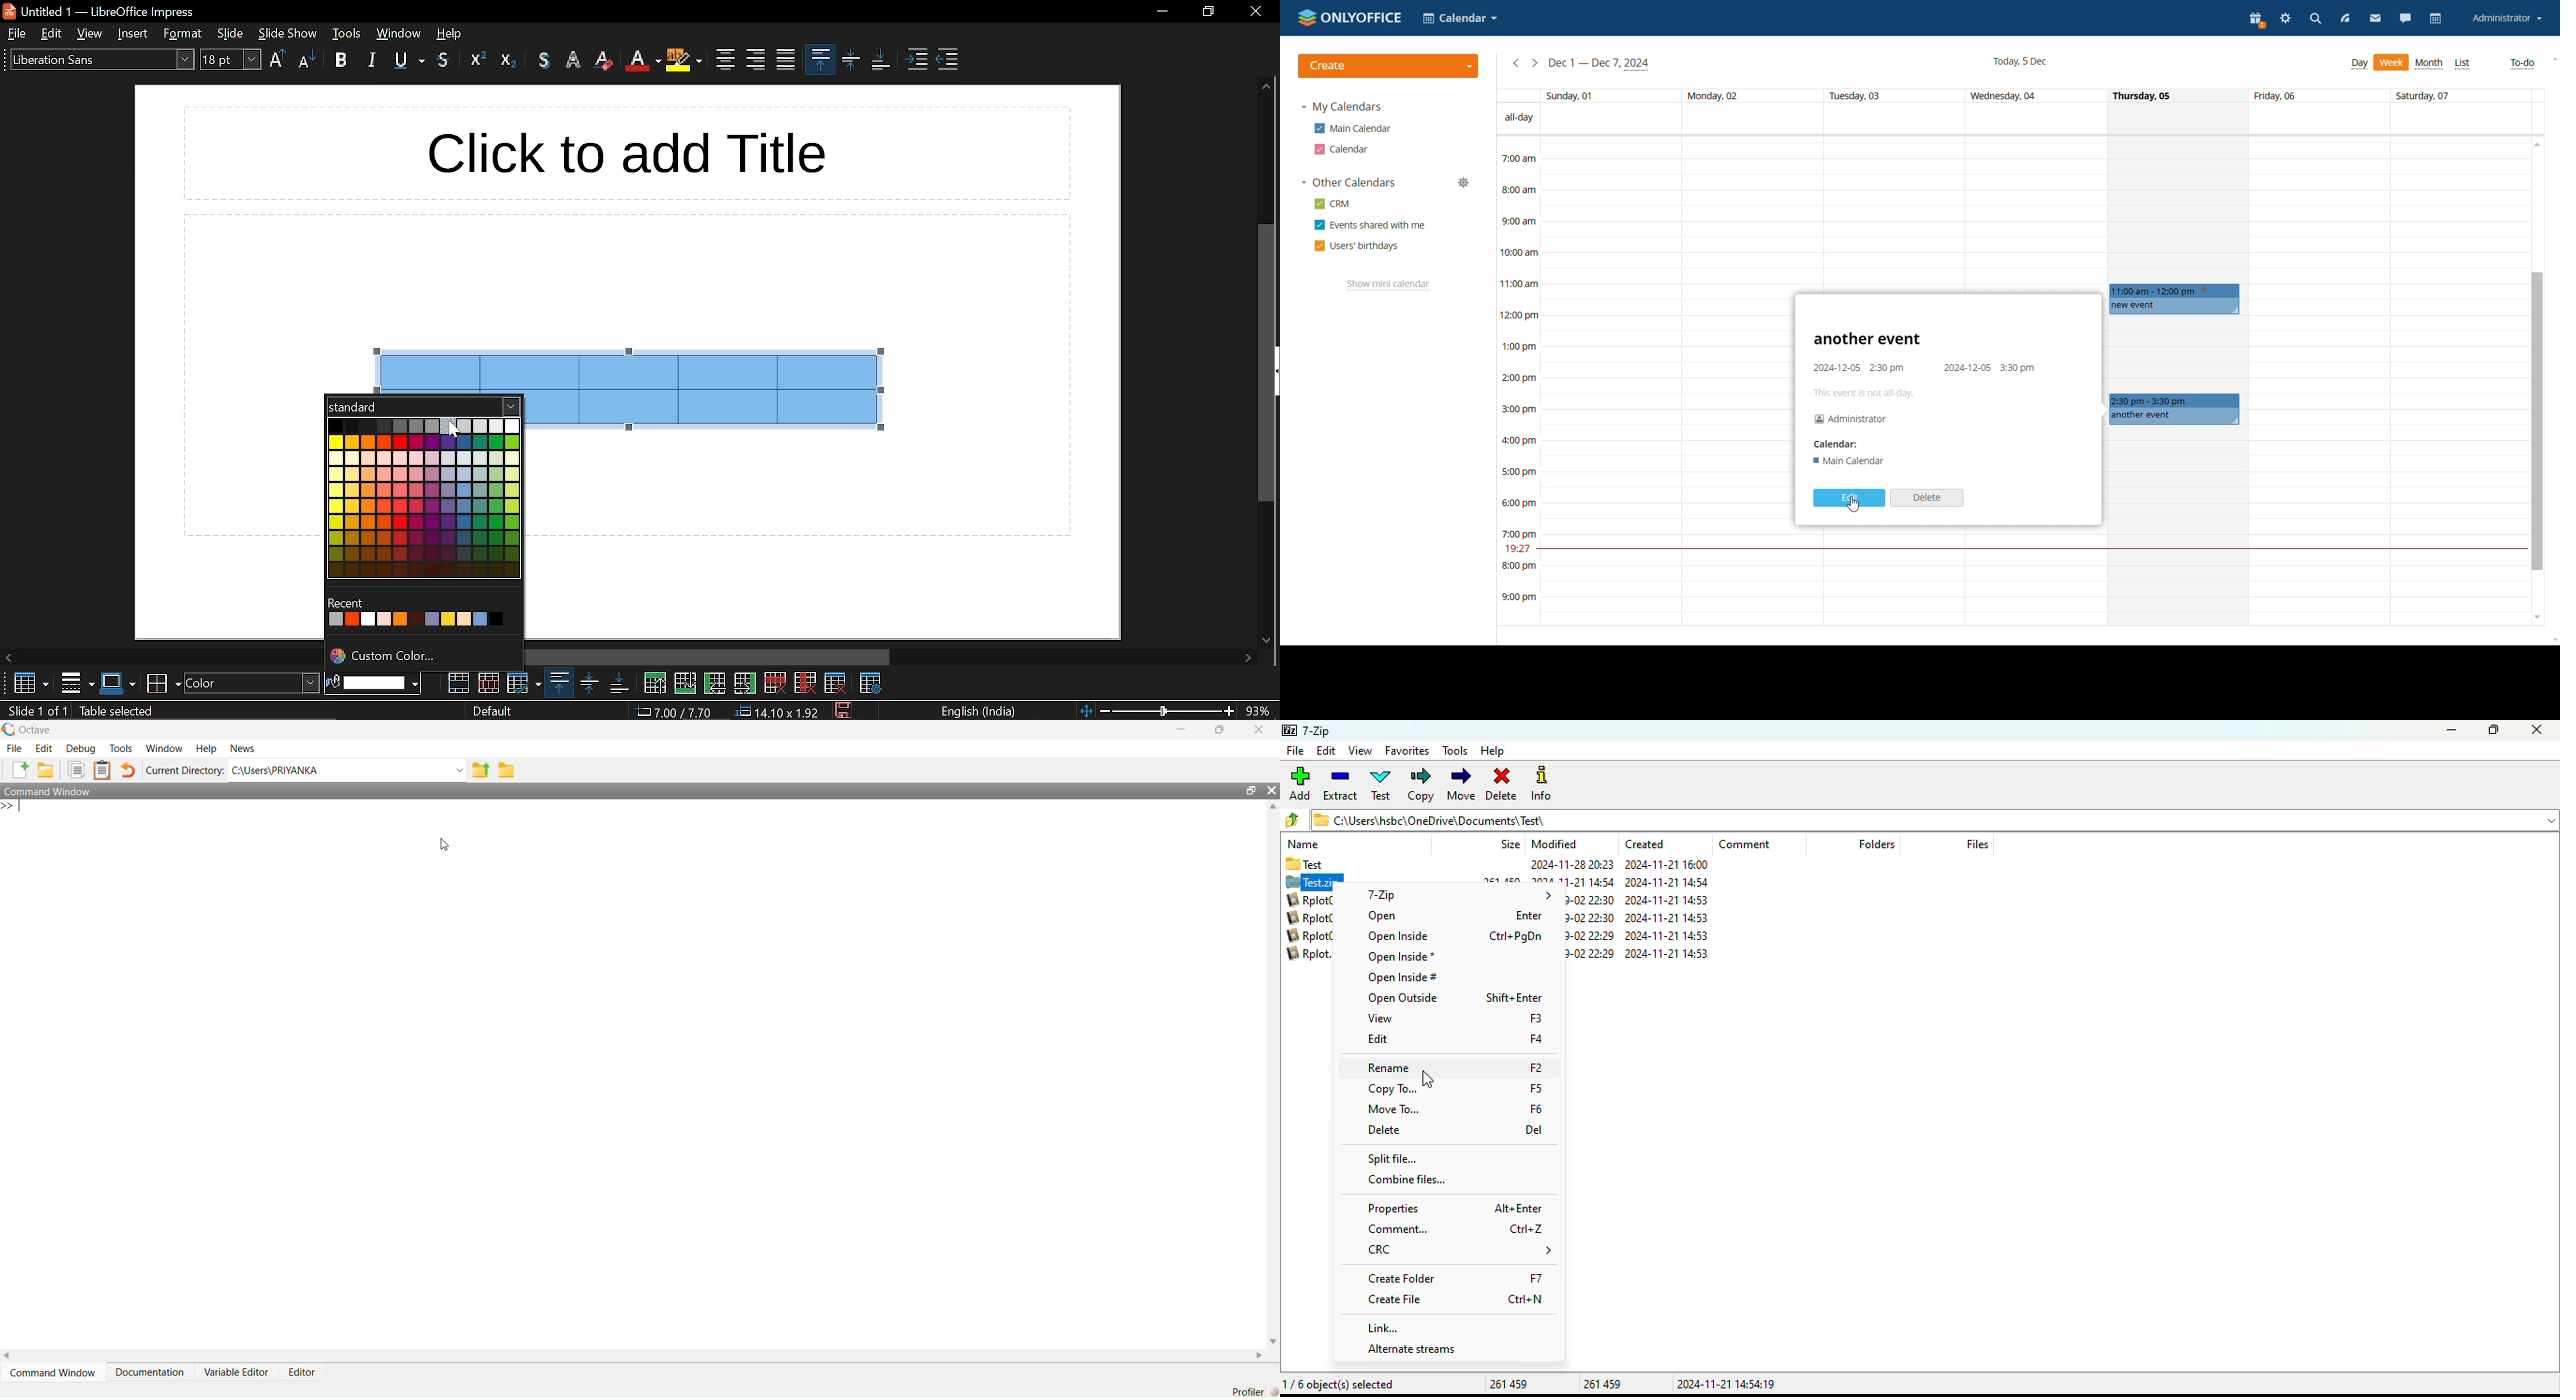 This screenshot has width=2576, height=1400. I want to click on Prompt cursor, so click(25, 807).